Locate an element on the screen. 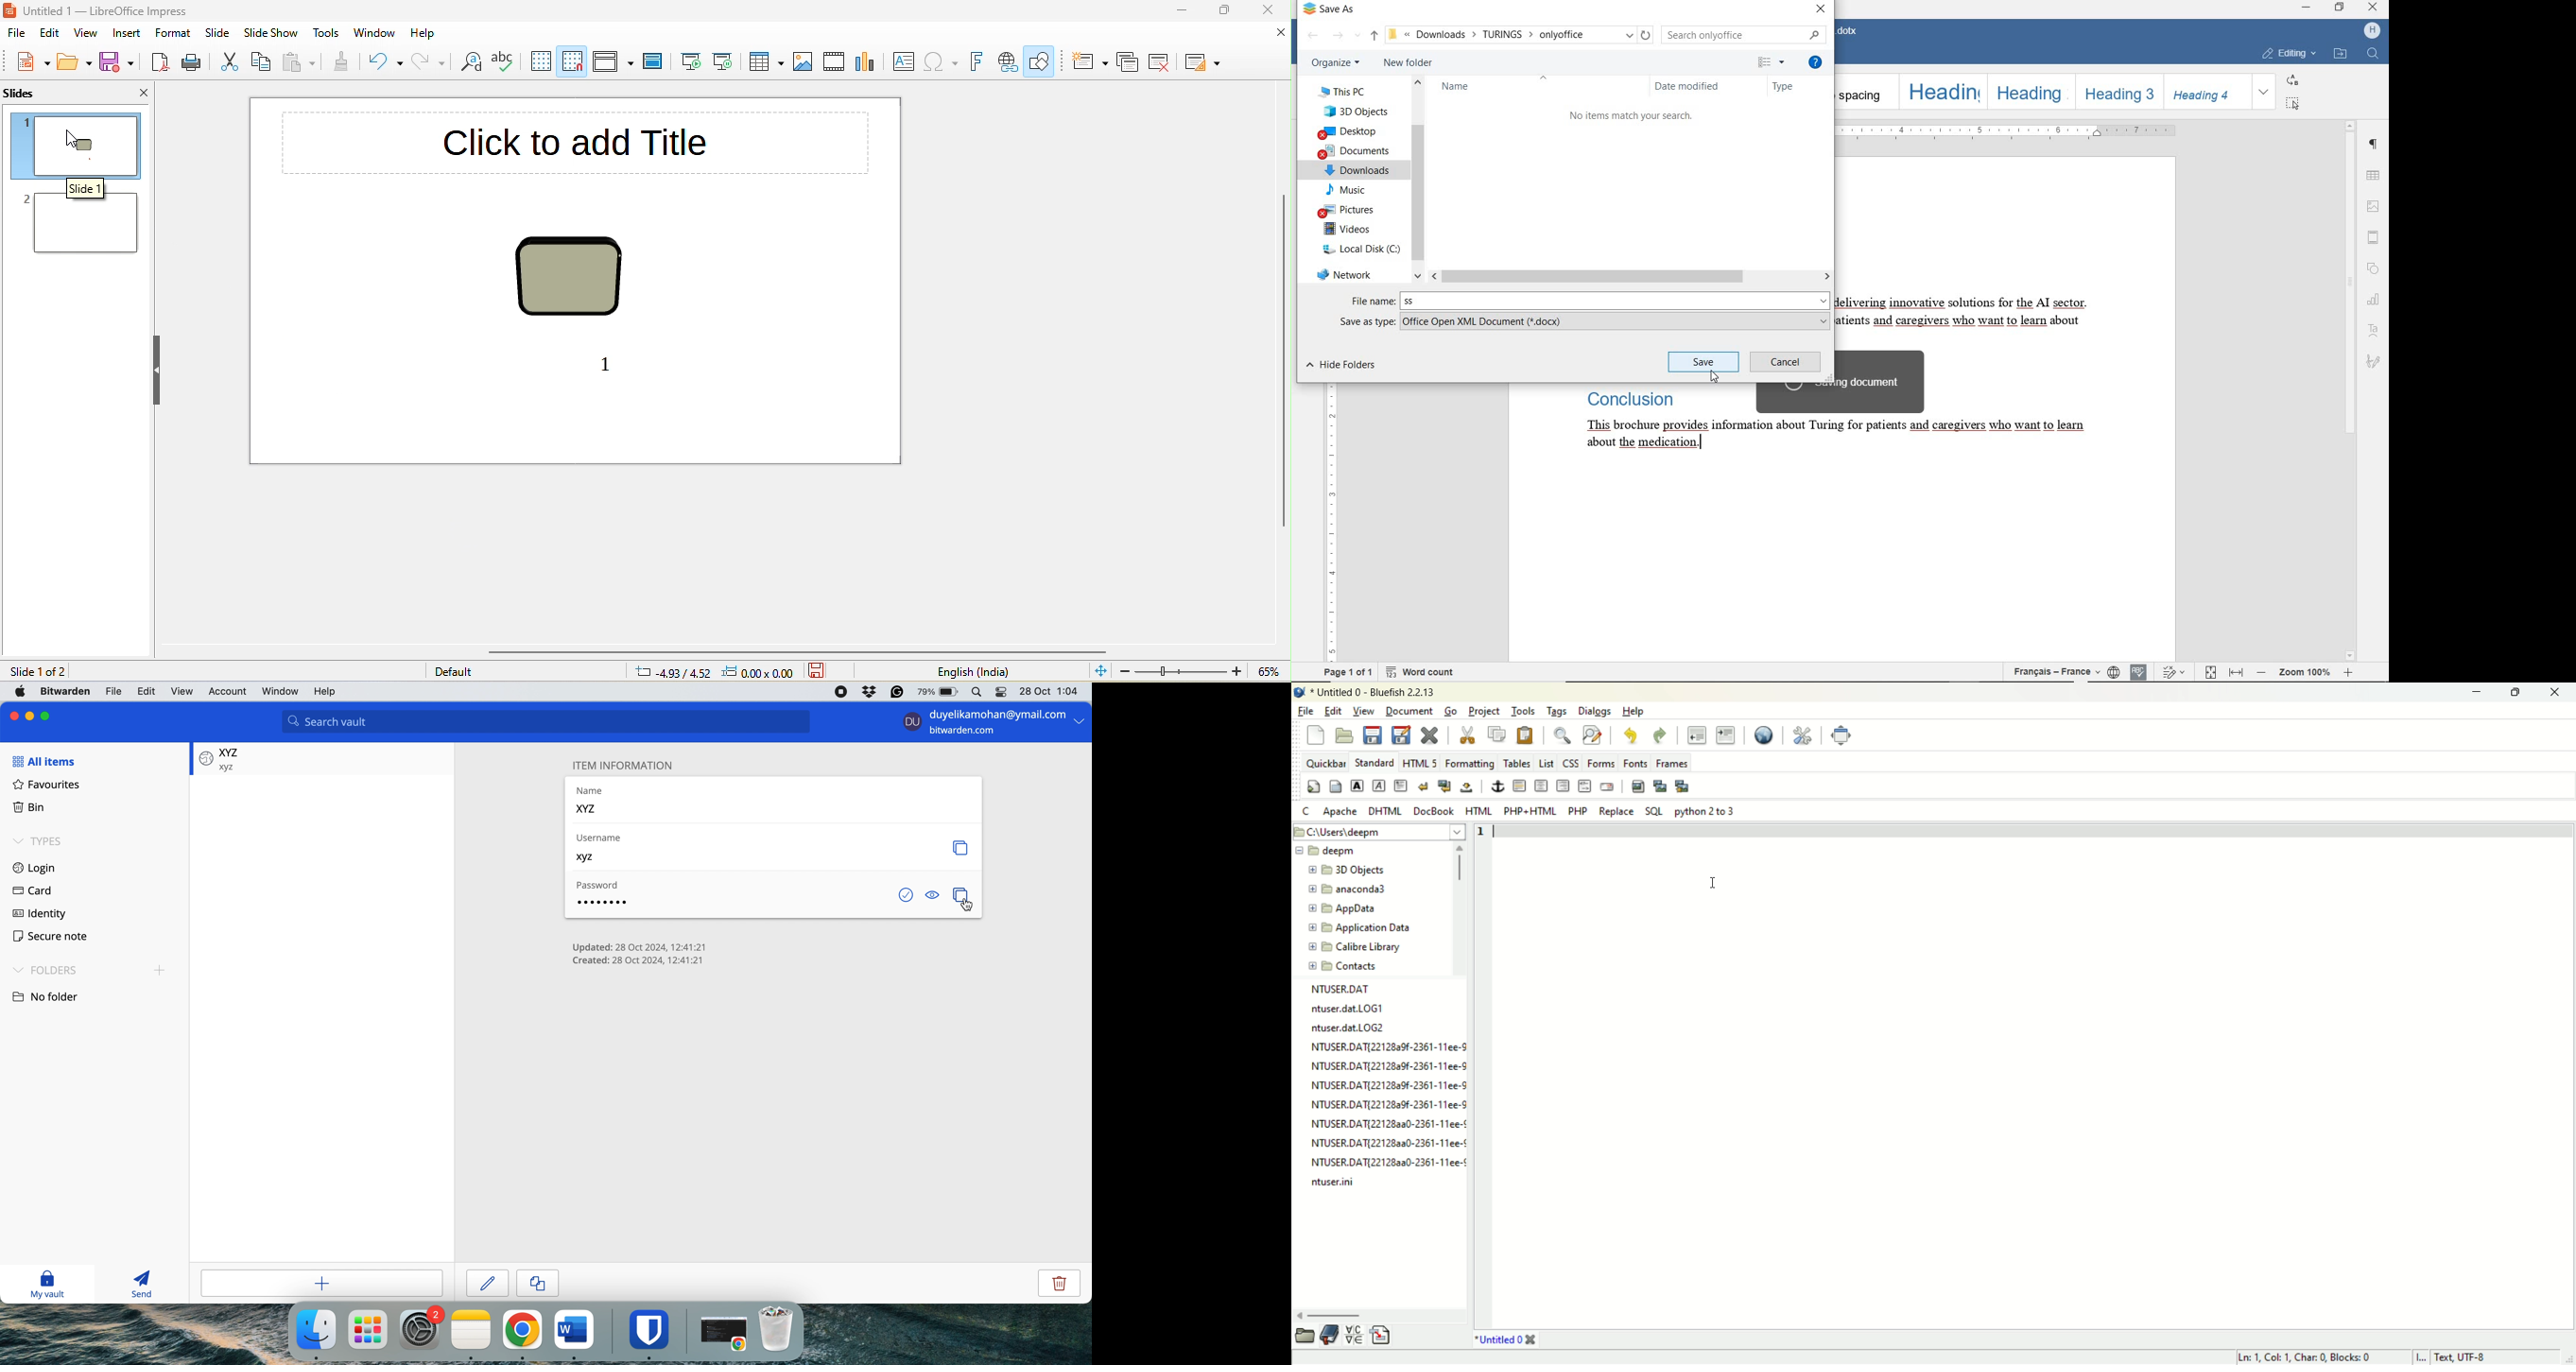 This screenshot has width=2576, height=1372. NTUSER.DAT{22128a9f-2361-11ee-9 is located at coordinates (1389, 1063).